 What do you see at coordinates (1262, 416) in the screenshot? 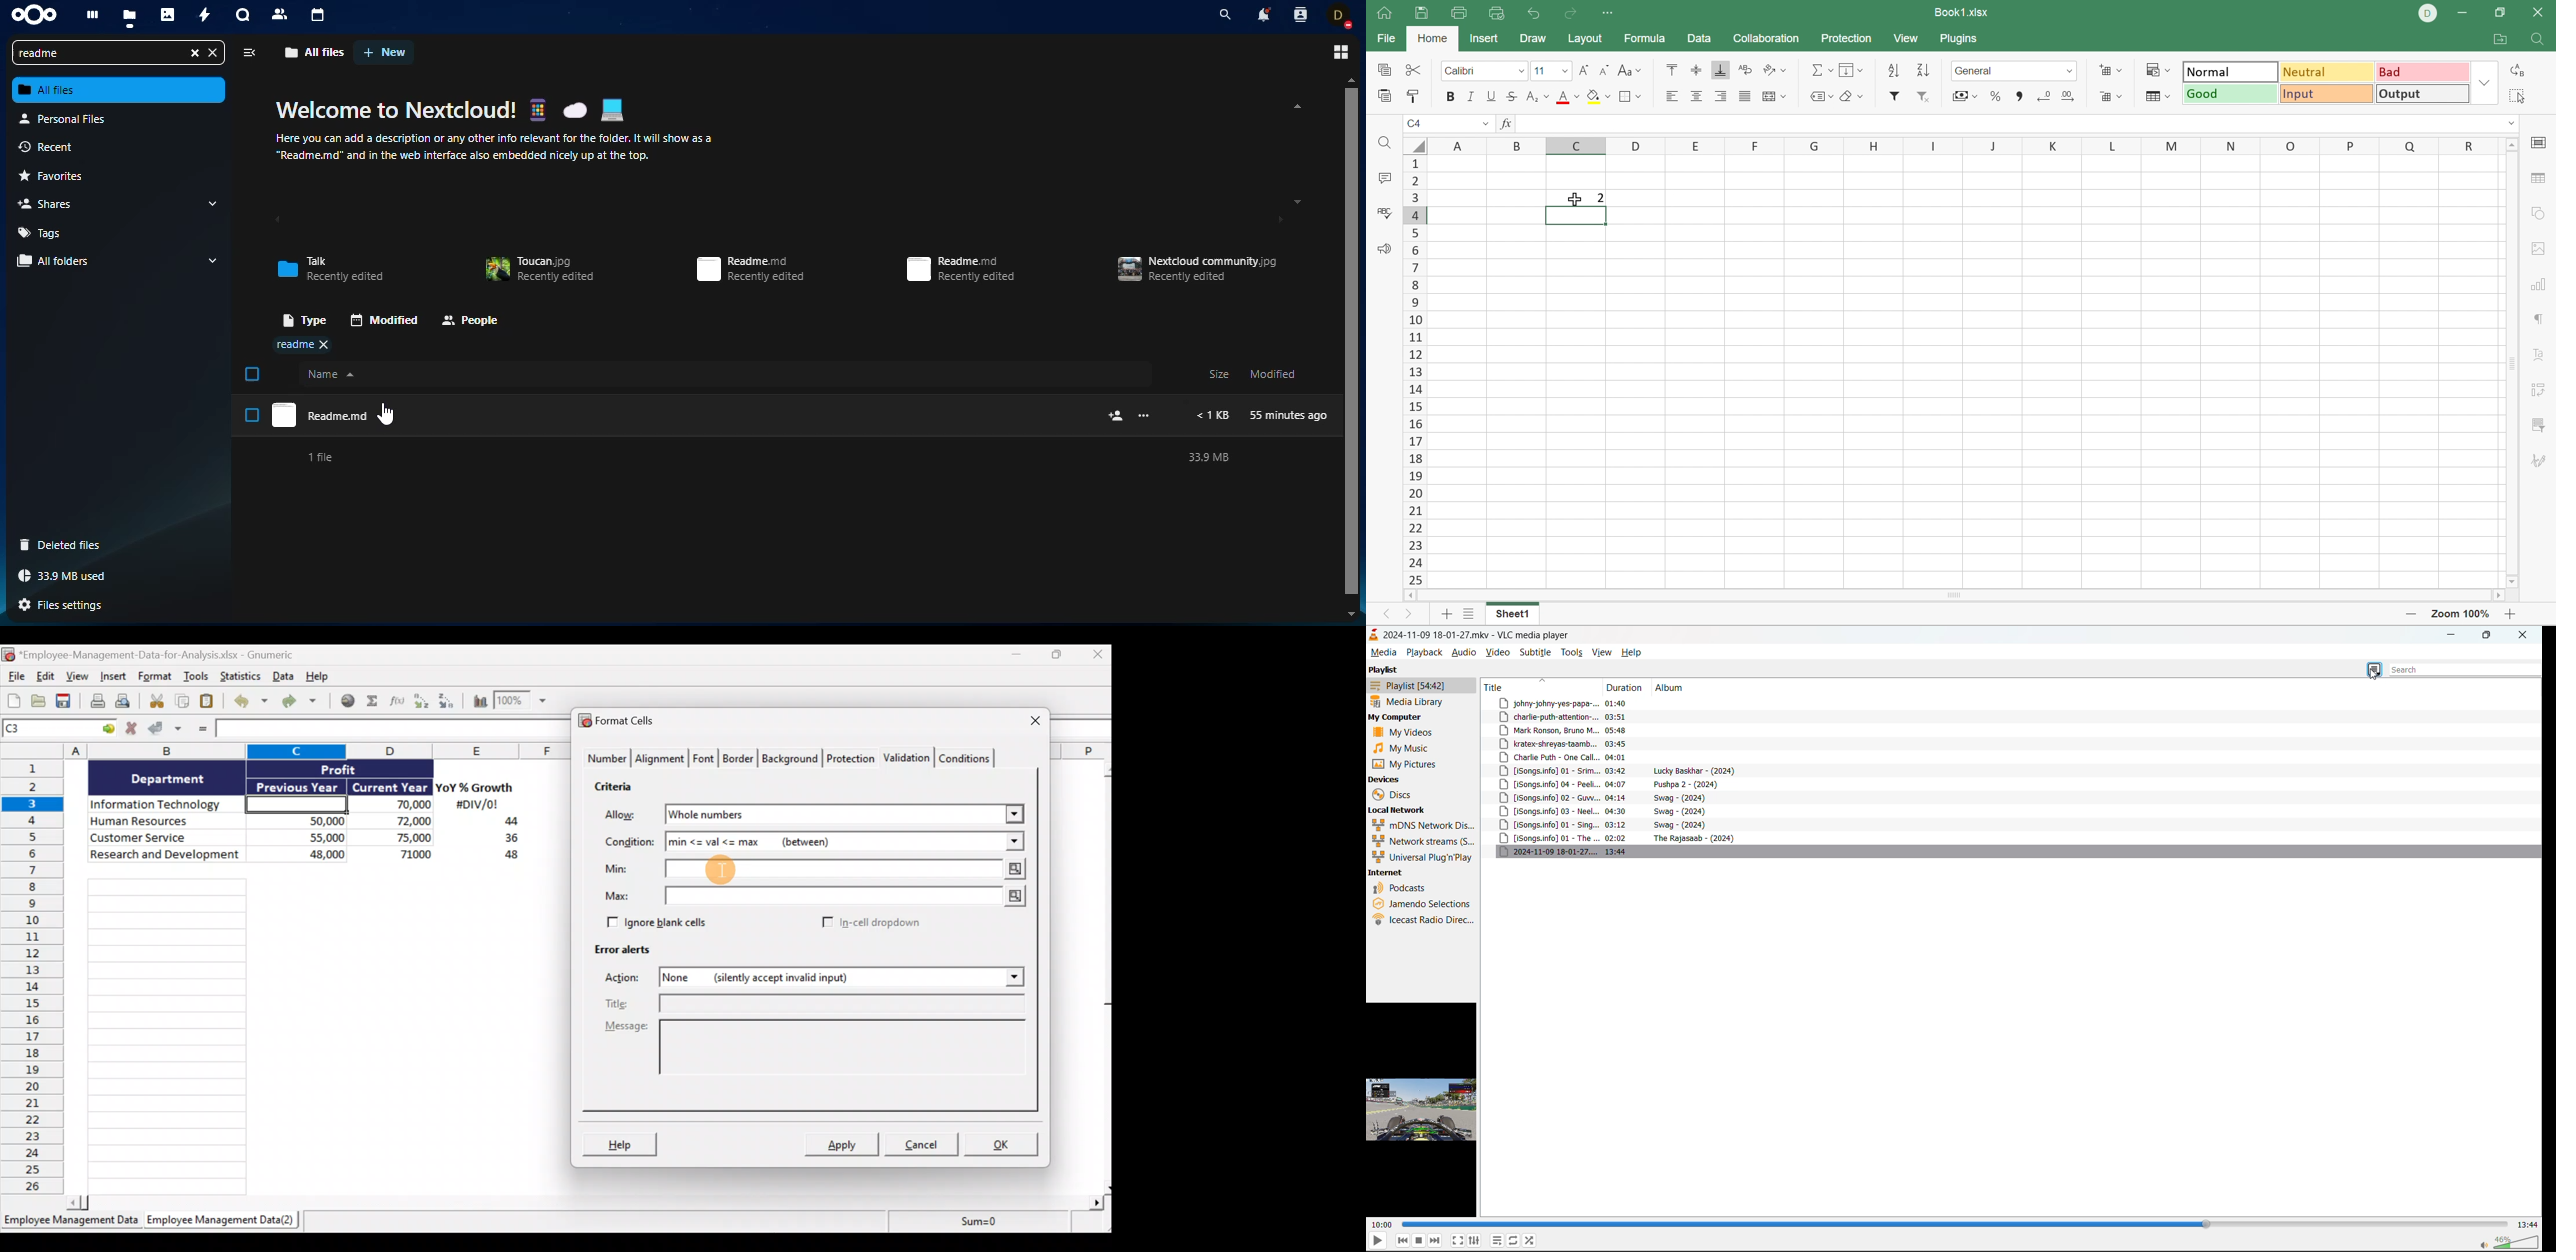
I see `<1KB 55 minutes ago` at bounding box center [1262, 416].